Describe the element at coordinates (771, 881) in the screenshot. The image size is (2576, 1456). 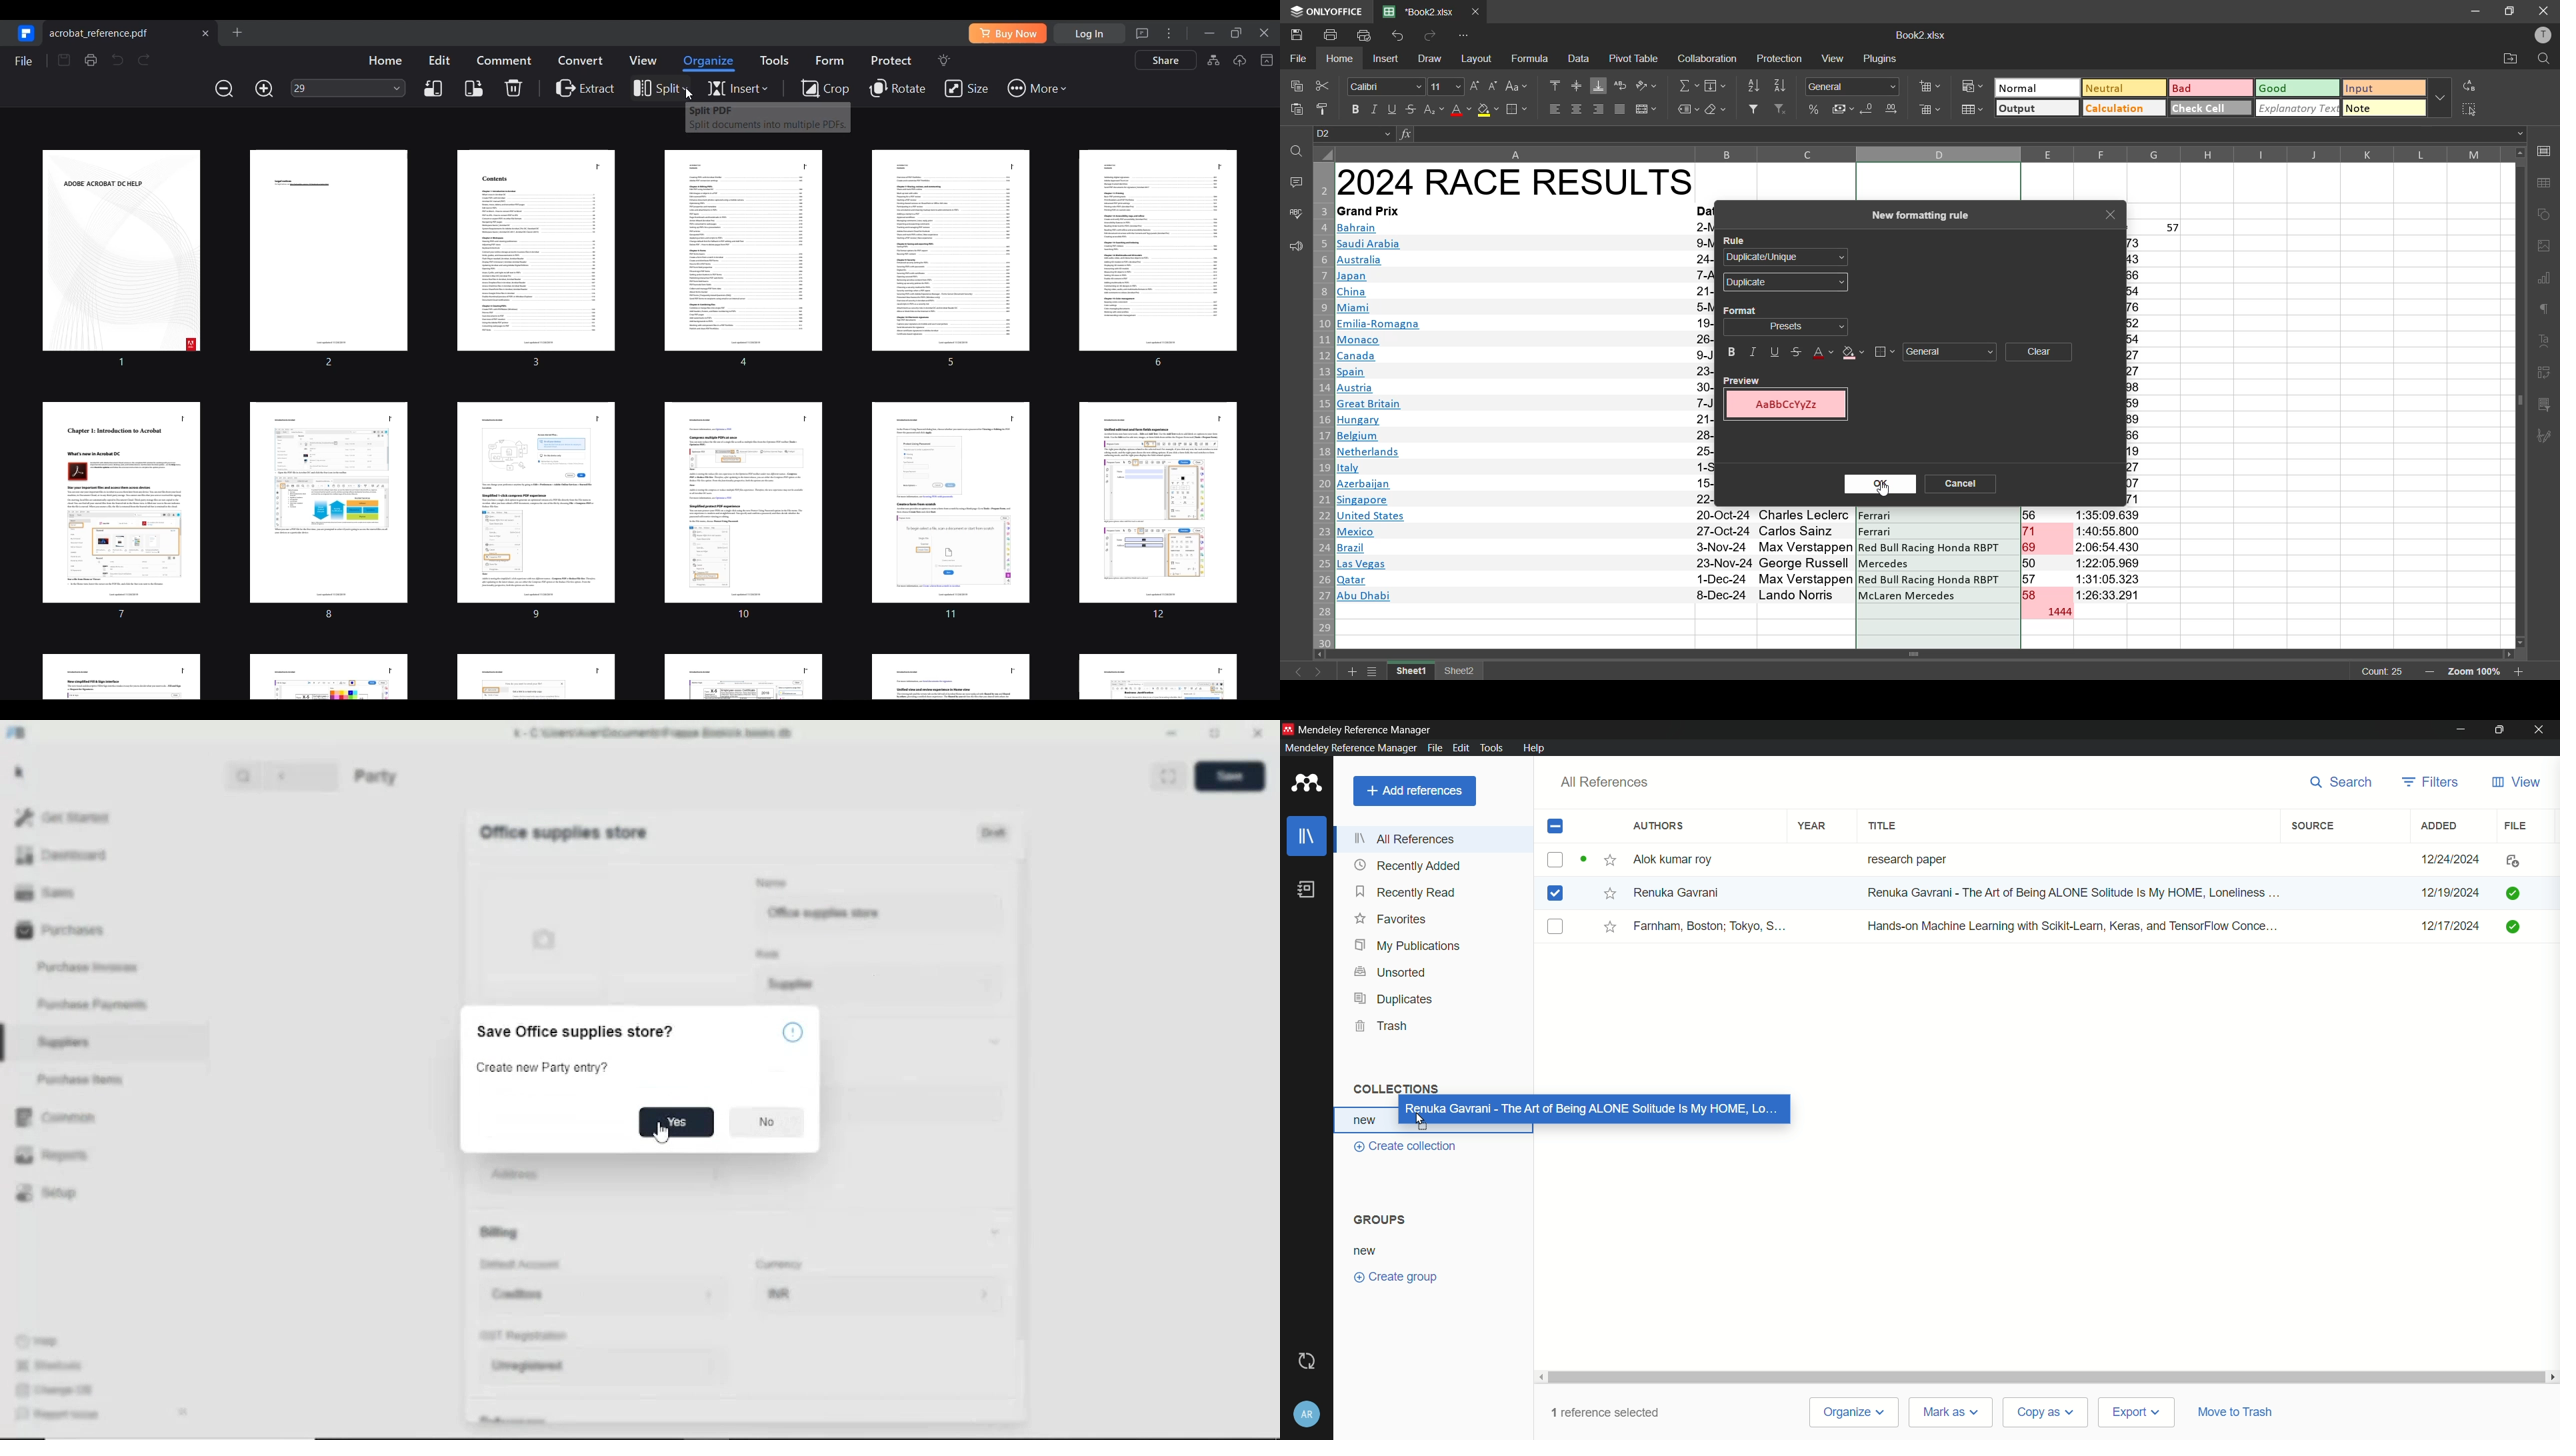
I see `Name` at that location.